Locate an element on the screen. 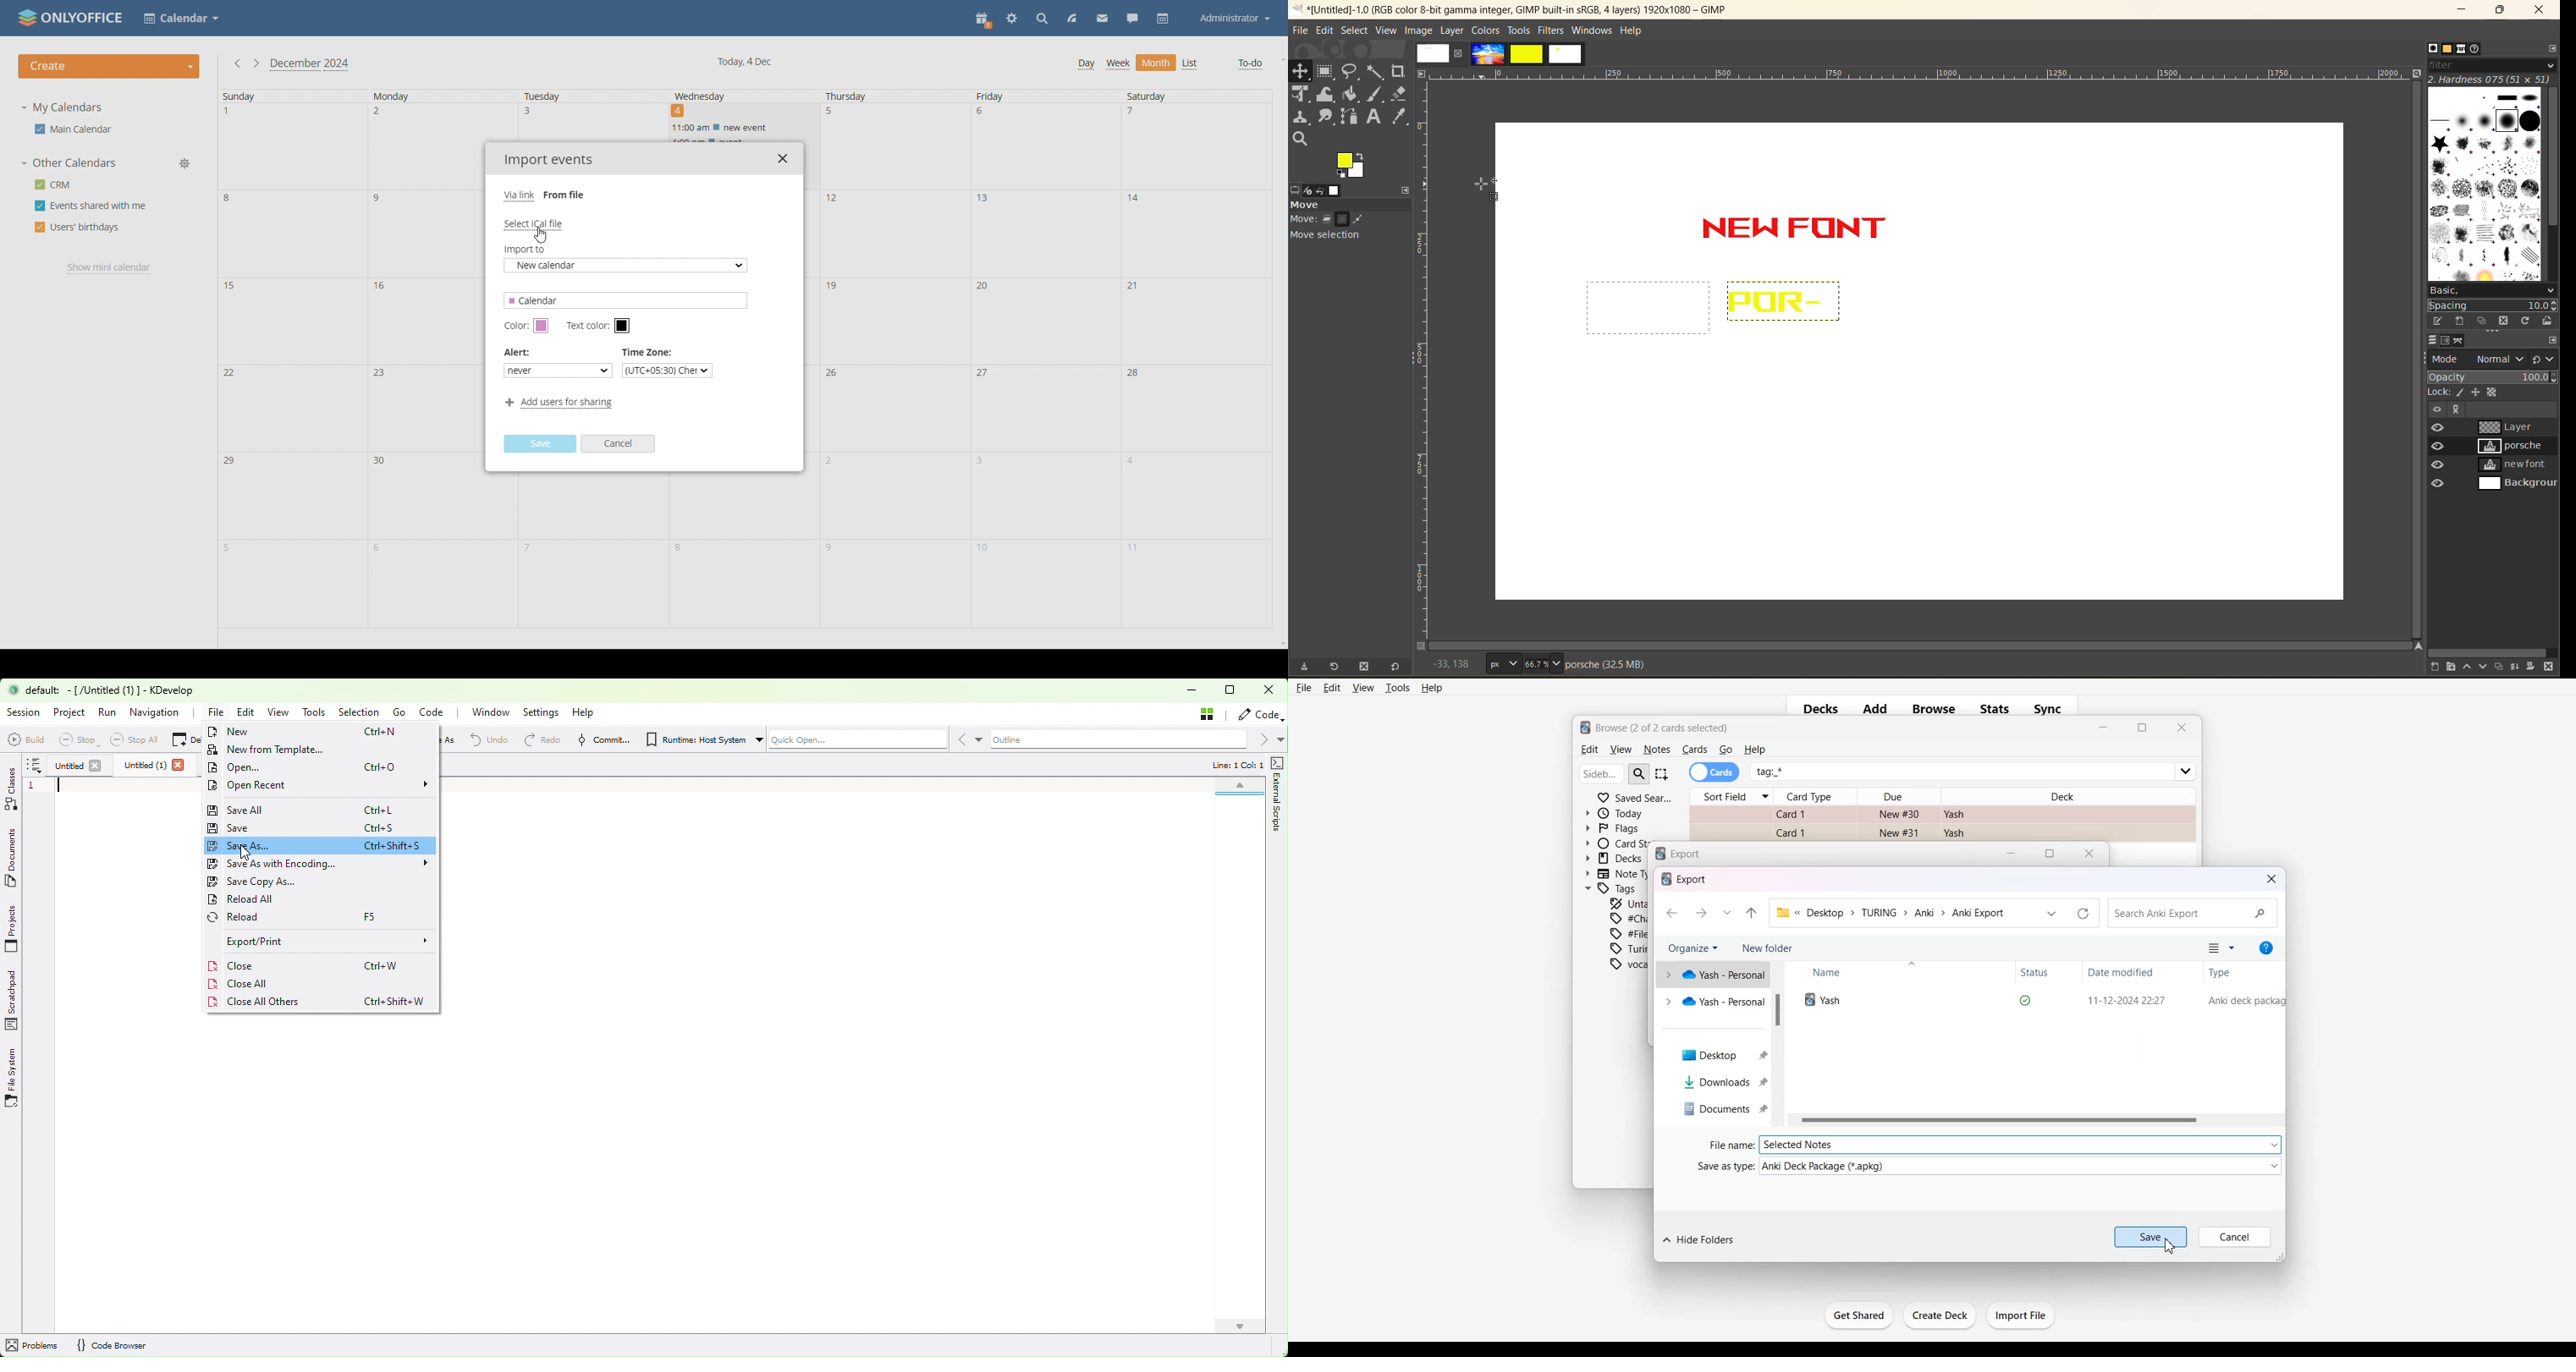 Image resolution: width=2576 pixels, height=1372 pixels. Flags is located at coordinates (1613, 827).